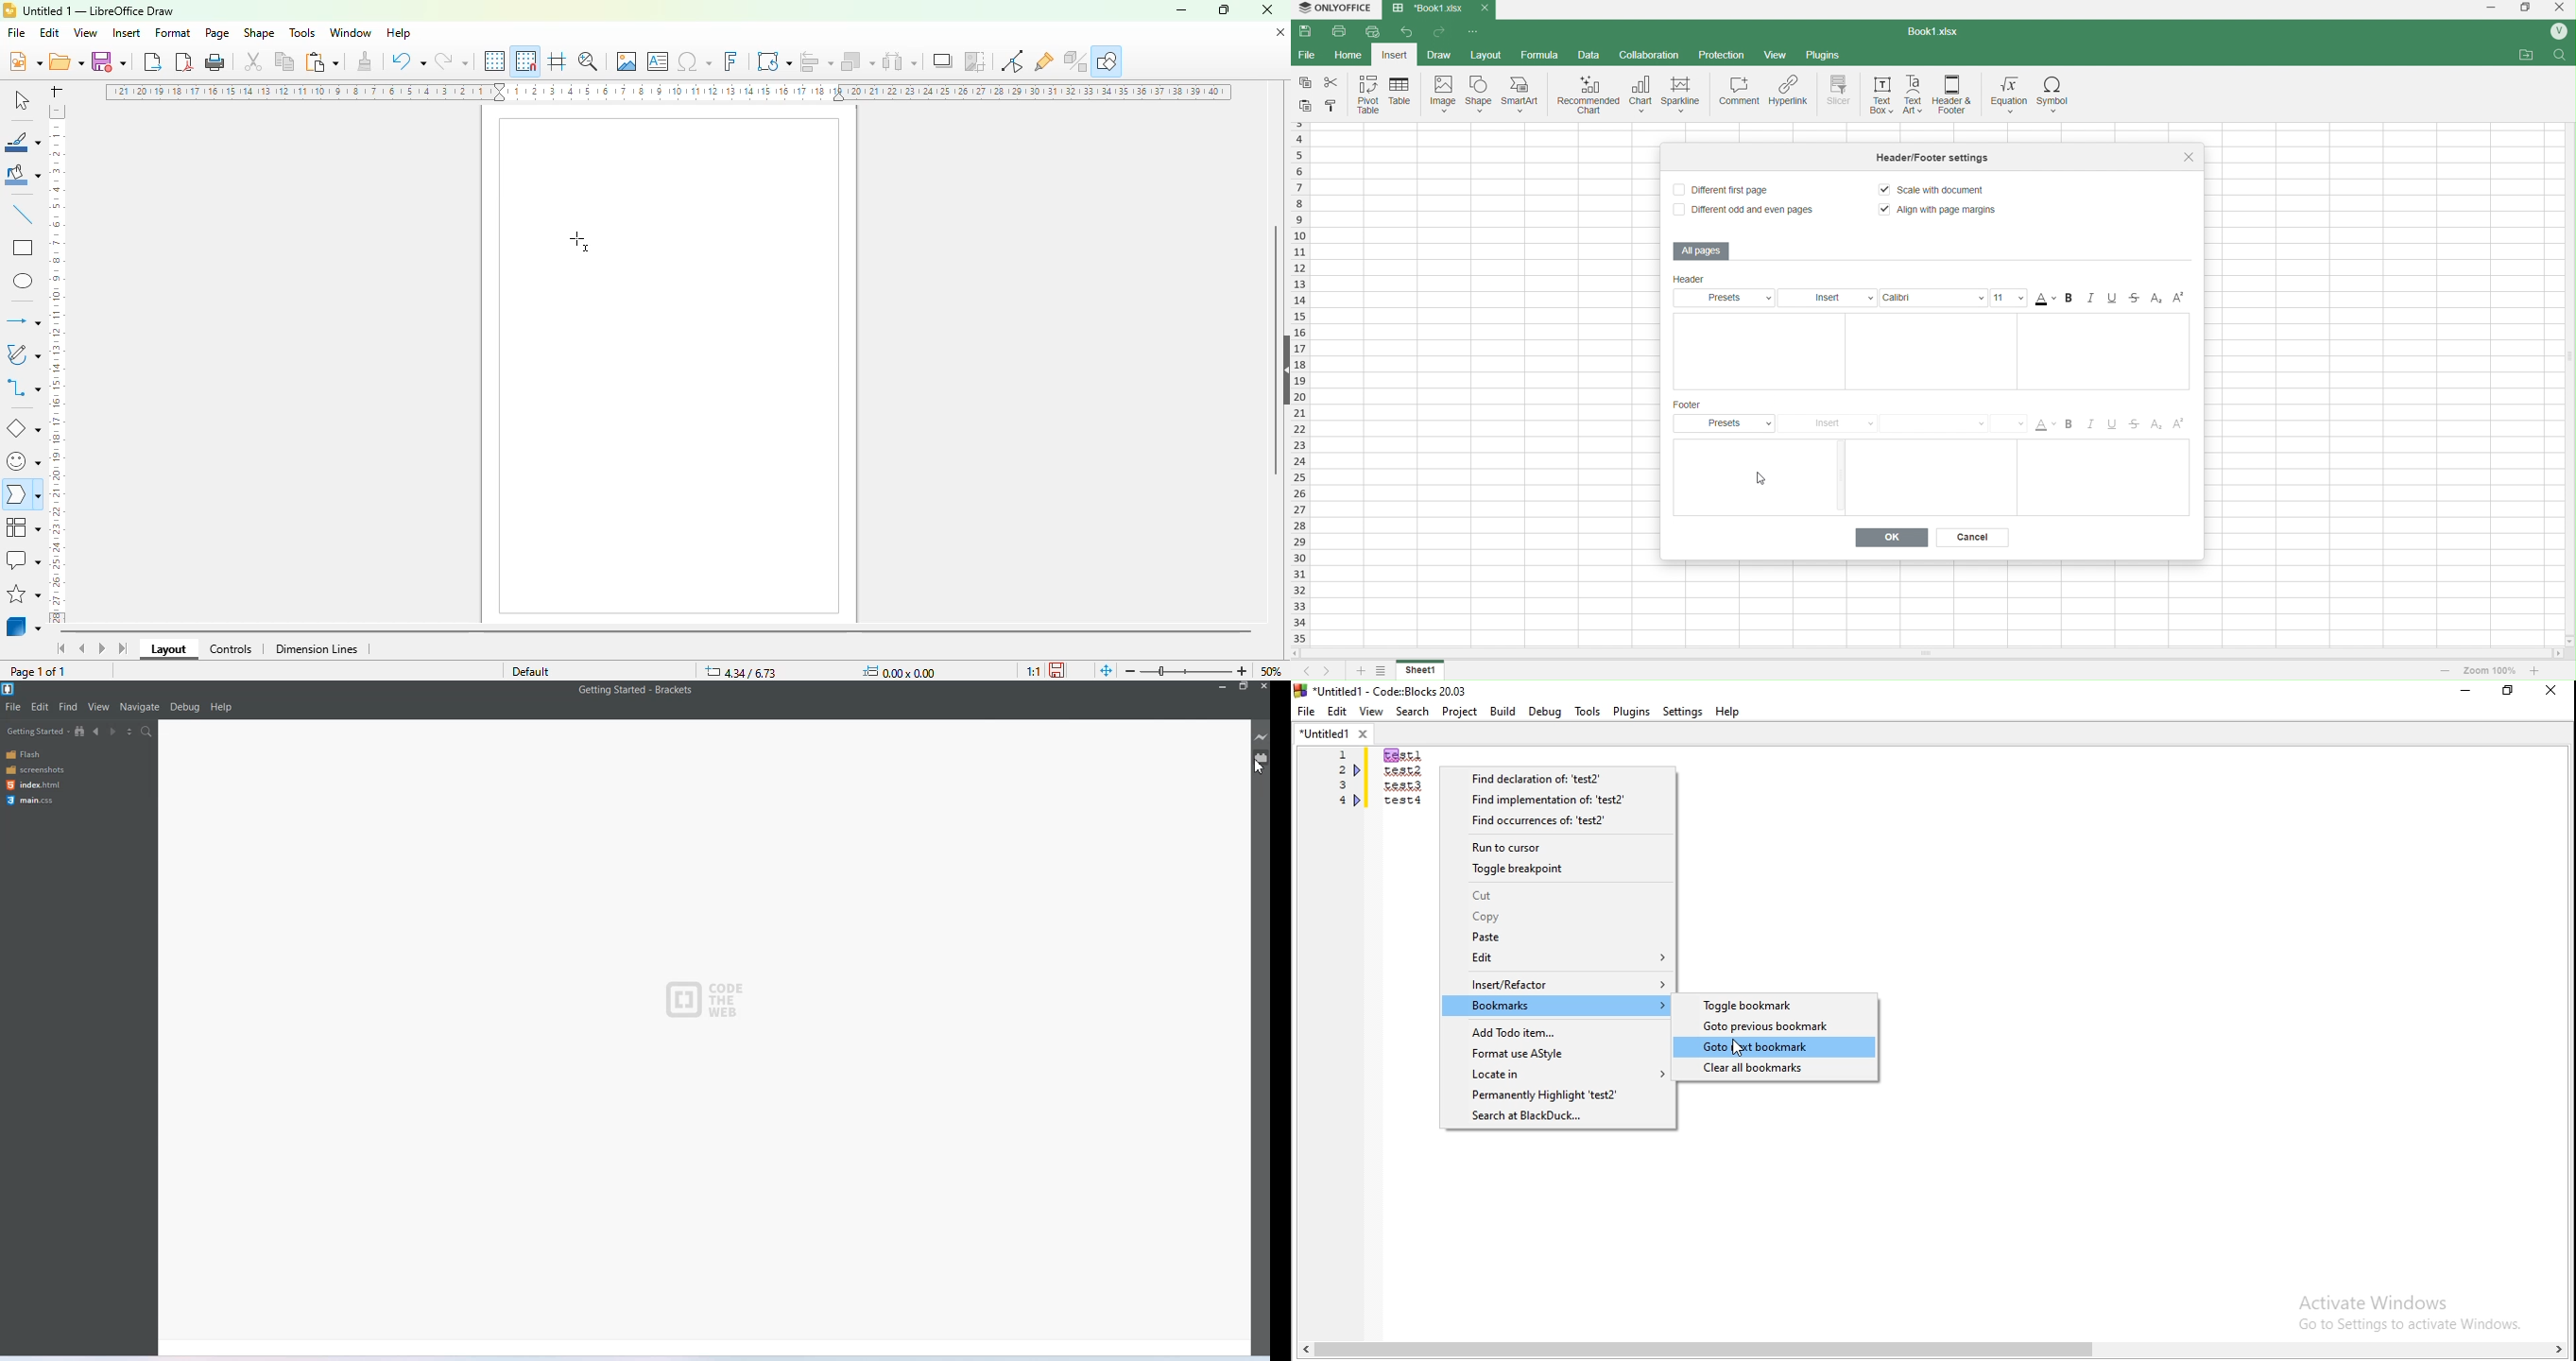  Describe the element at coordinates (1108, 60) in the screenshot. I see `show draw functions` at that location.